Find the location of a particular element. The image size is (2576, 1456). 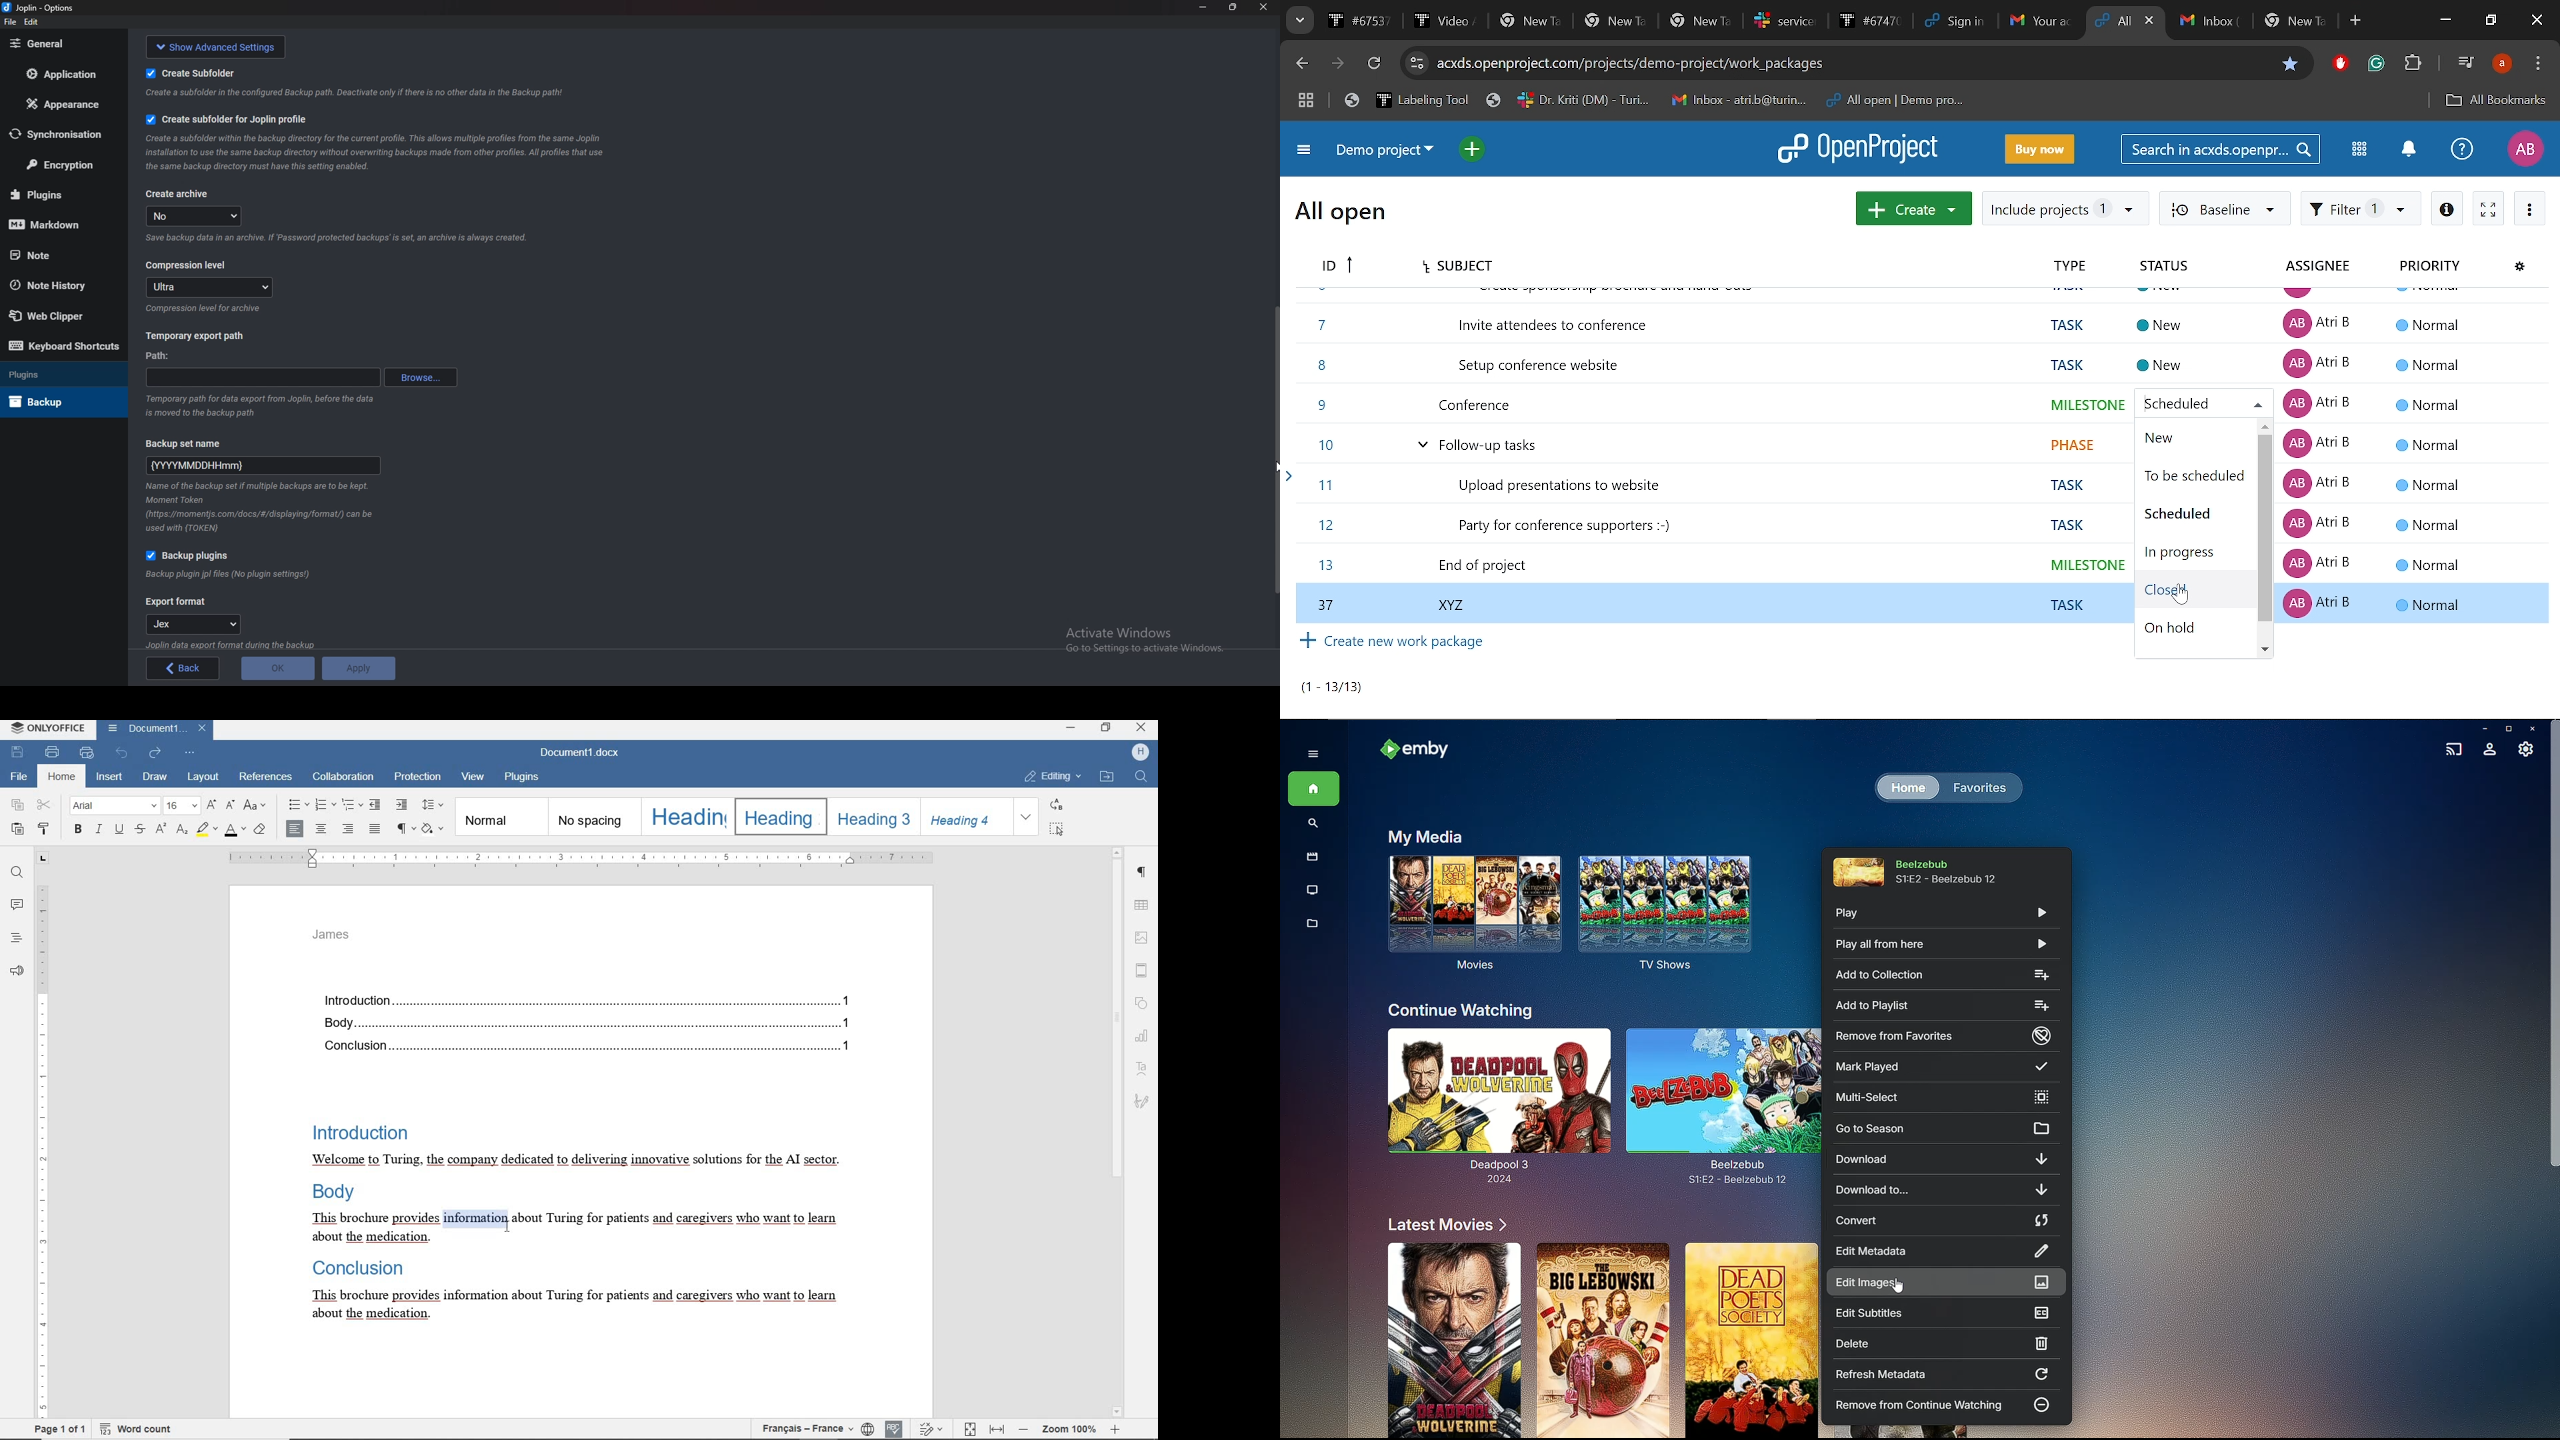

JUSTIFIED is located at coordinates (375, 828).